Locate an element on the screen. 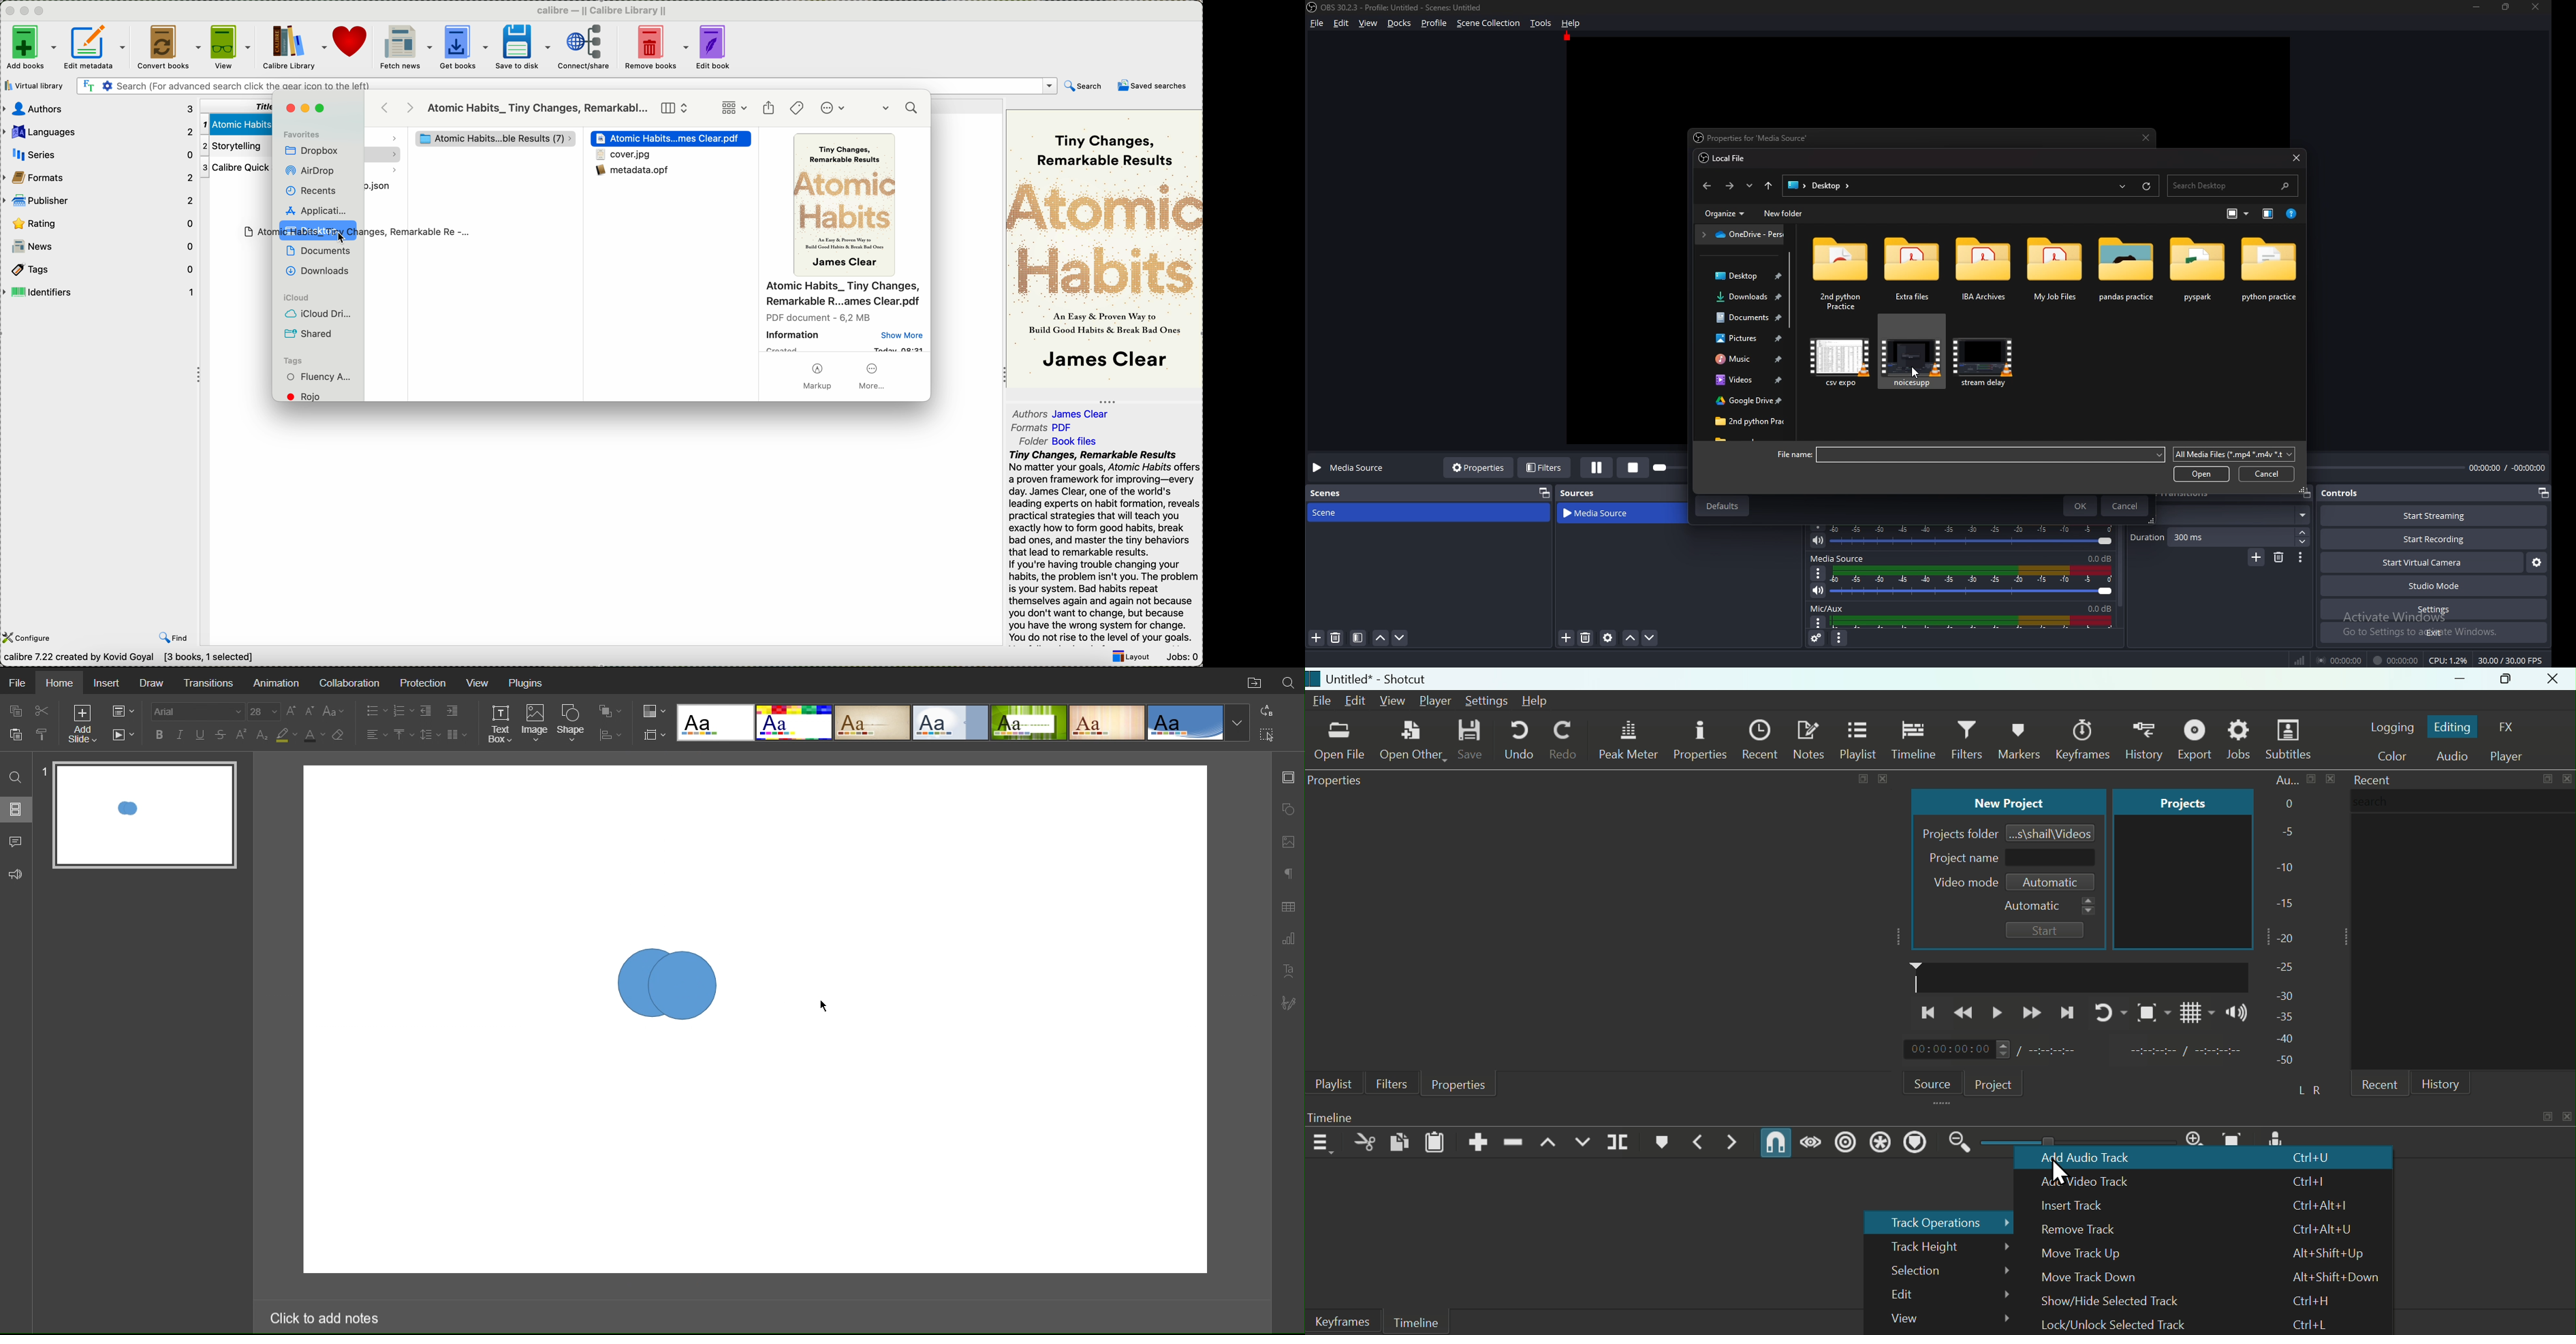 Image resolution: width=2576 pixels, height=1344 pixels. Next is located at coordinates (2068, 1011).